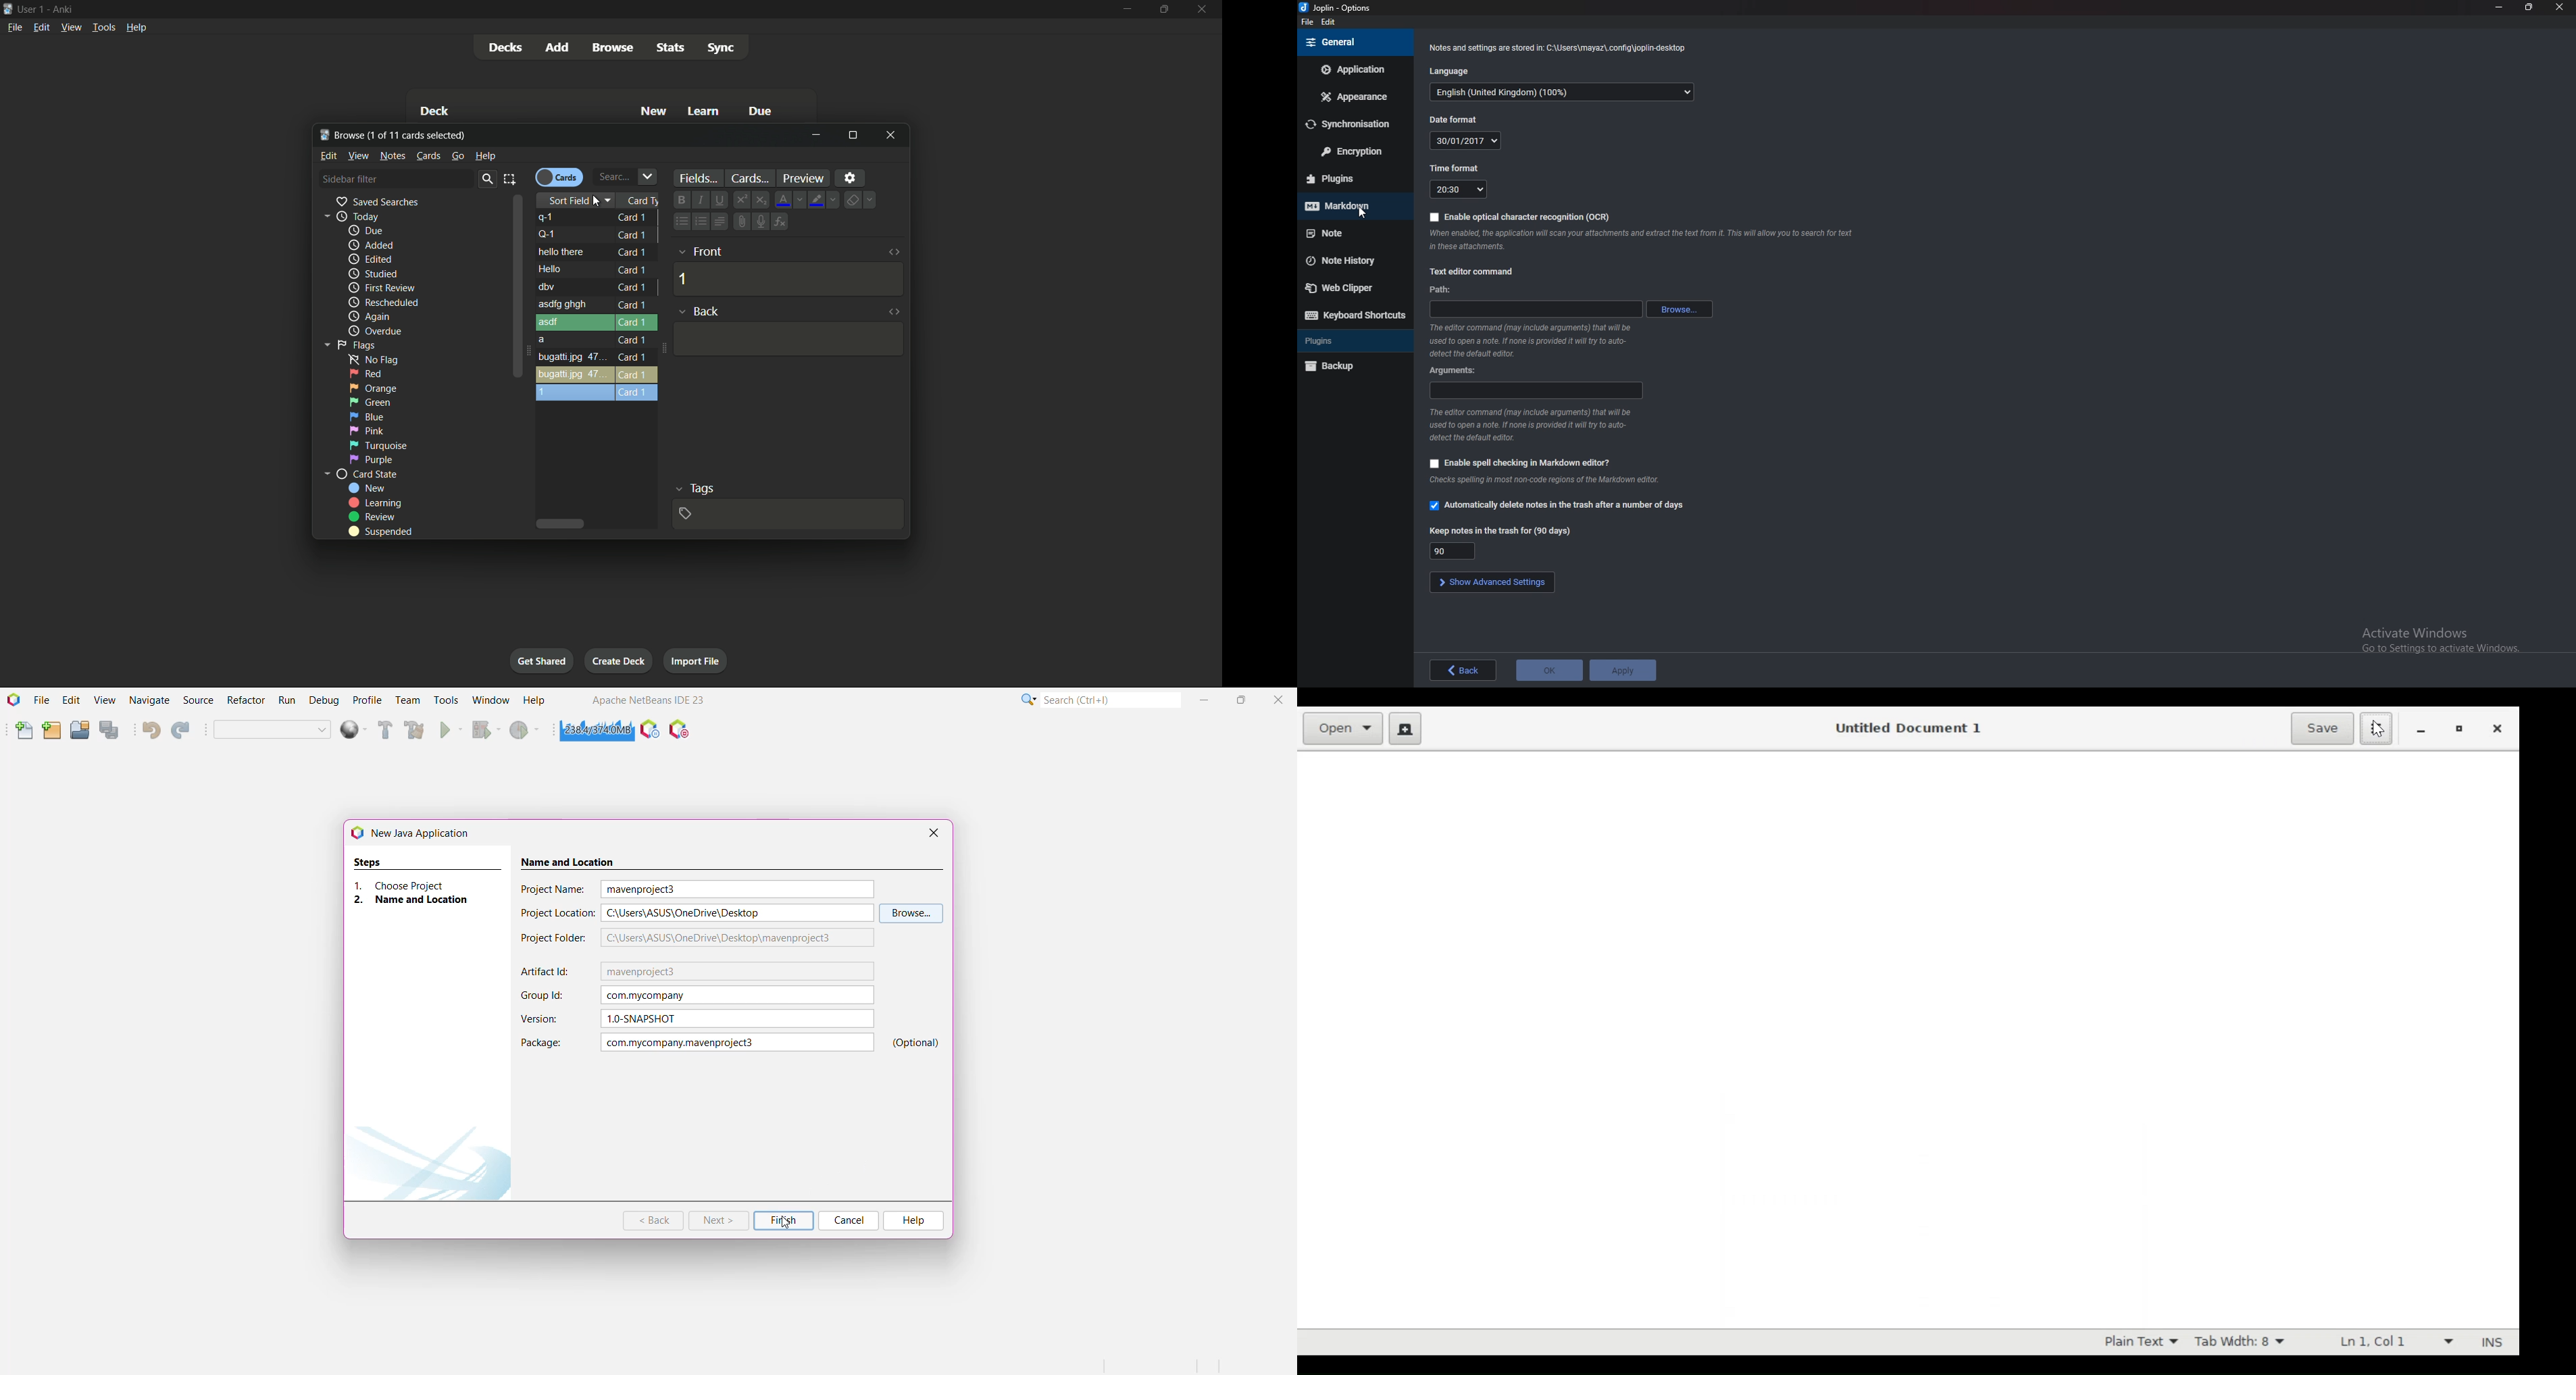 The width and height of the screenshot is (2576, 1400). I want to click on Restore, so click(2464, 731).